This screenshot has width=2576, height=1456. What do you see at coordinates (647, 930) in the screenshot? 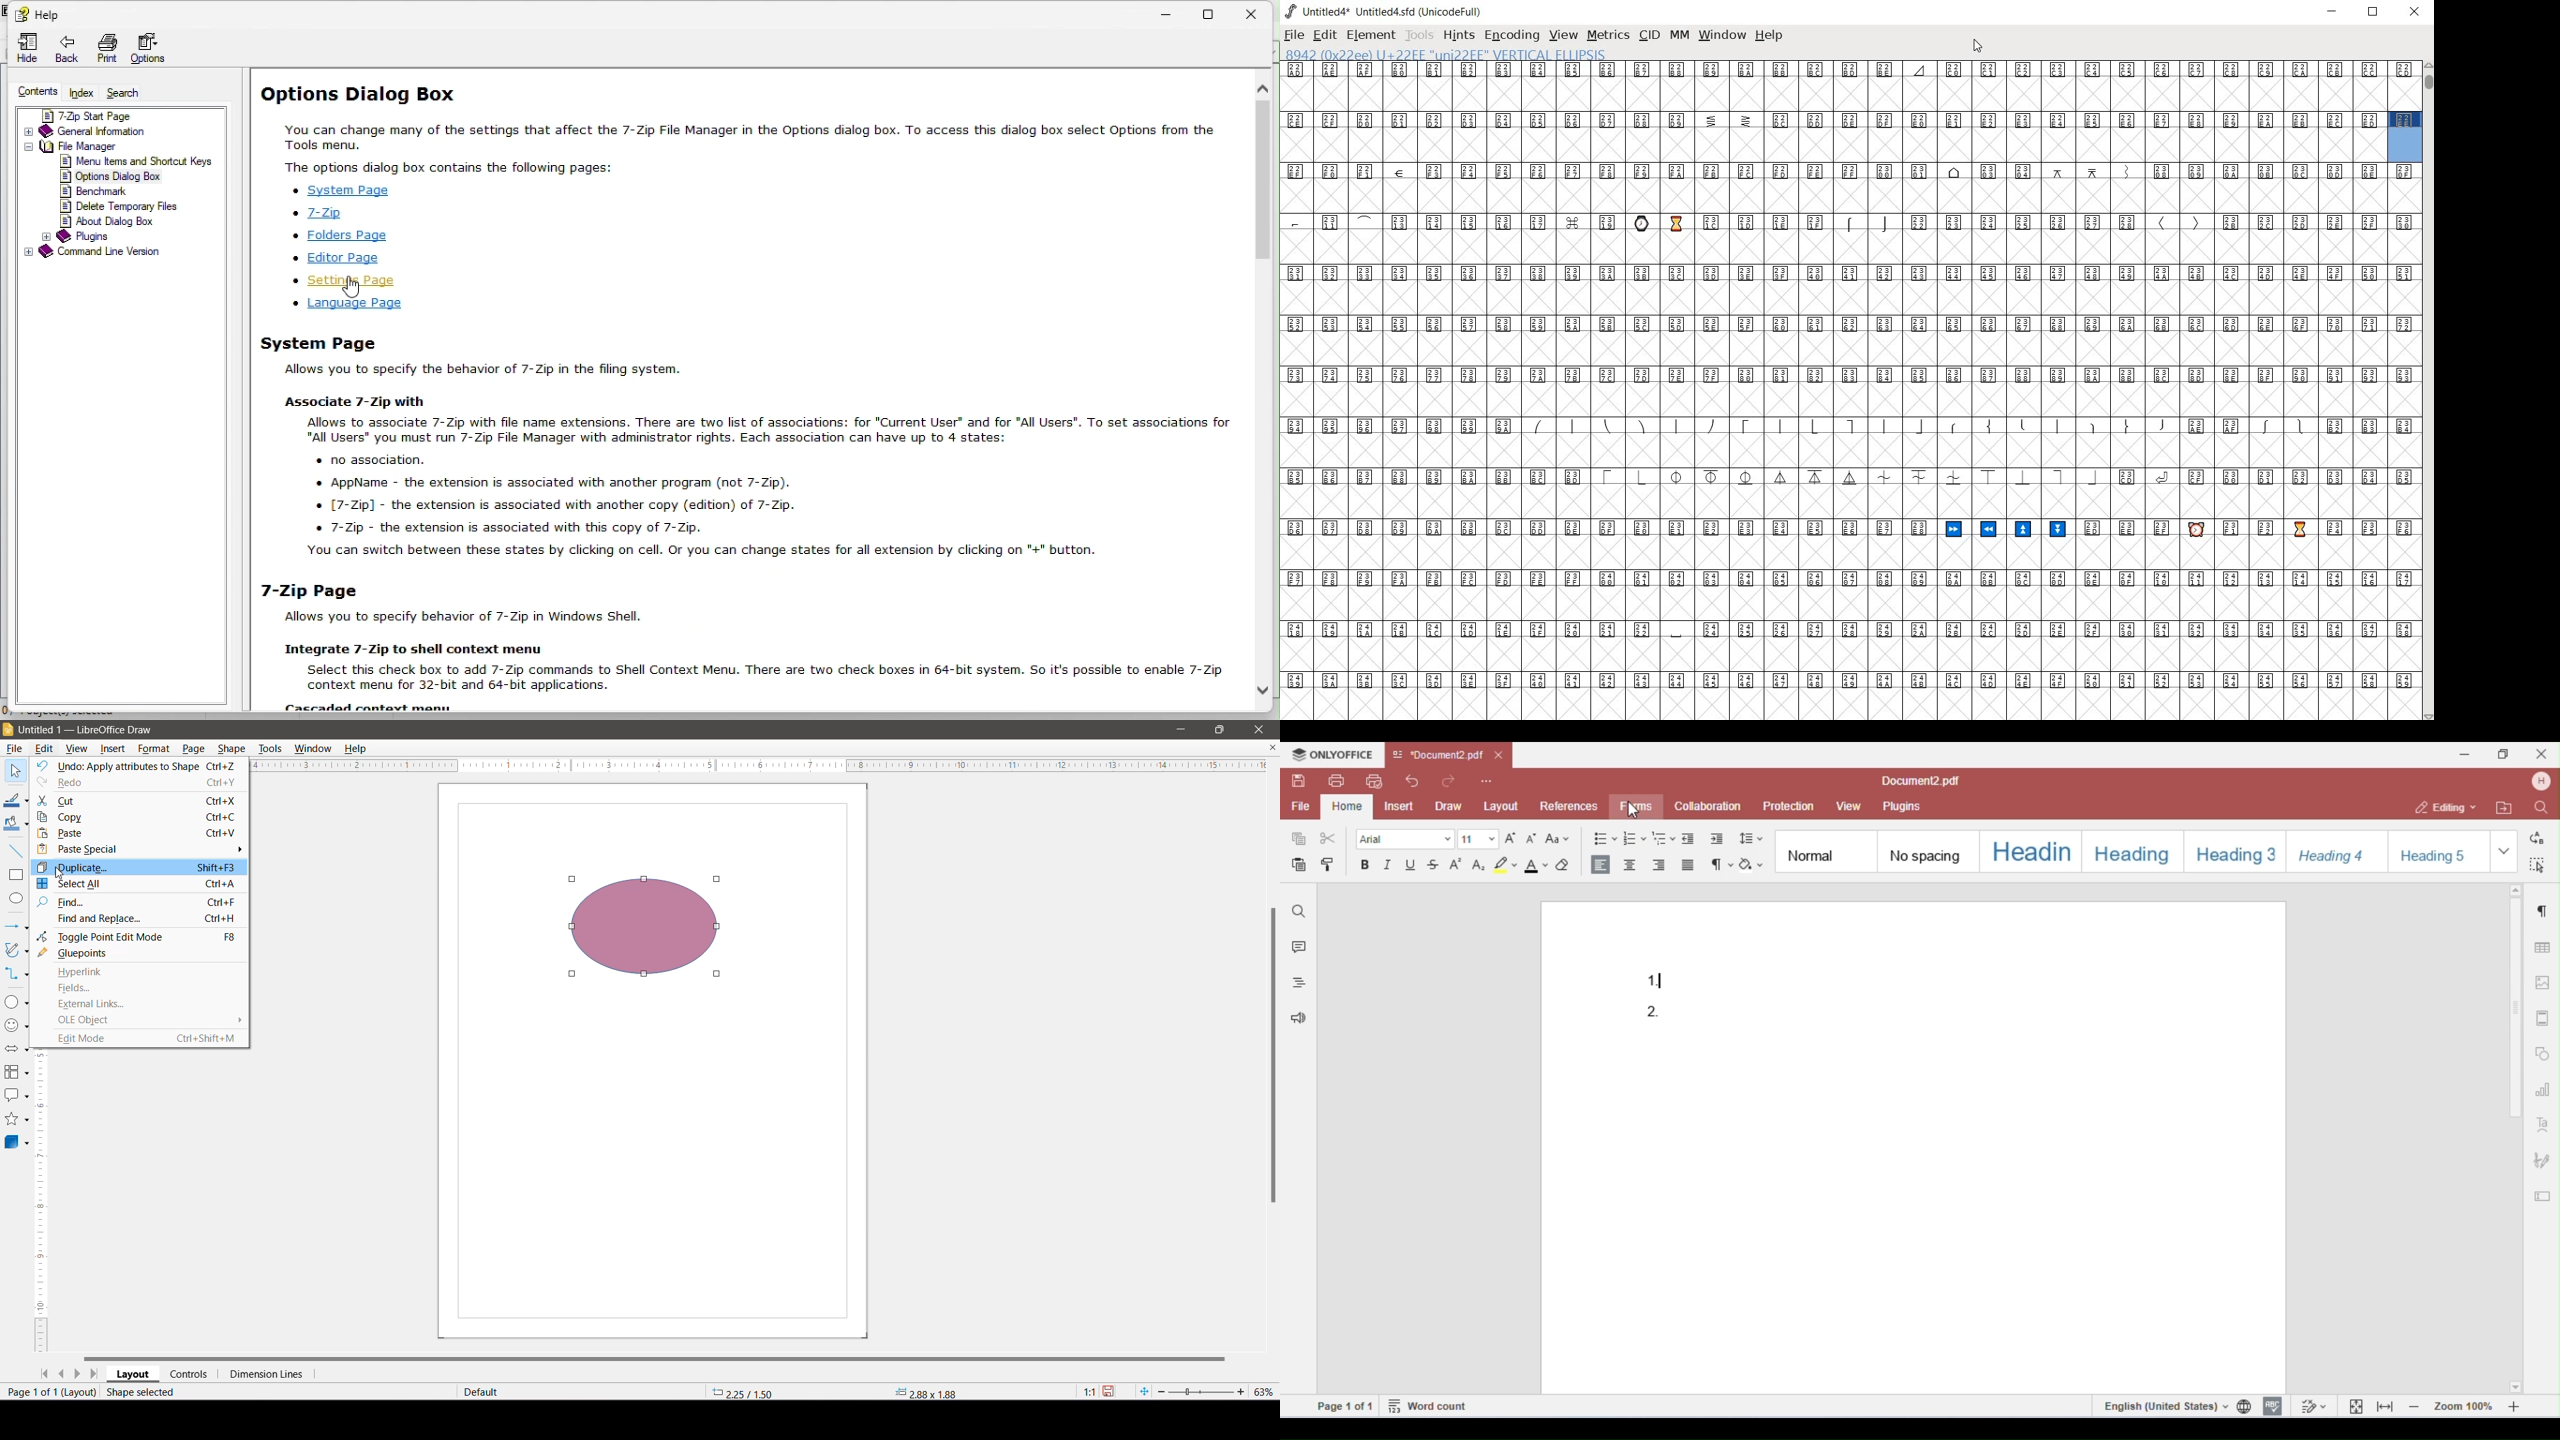
I see `selected shape` at bounding box center [647, 930].